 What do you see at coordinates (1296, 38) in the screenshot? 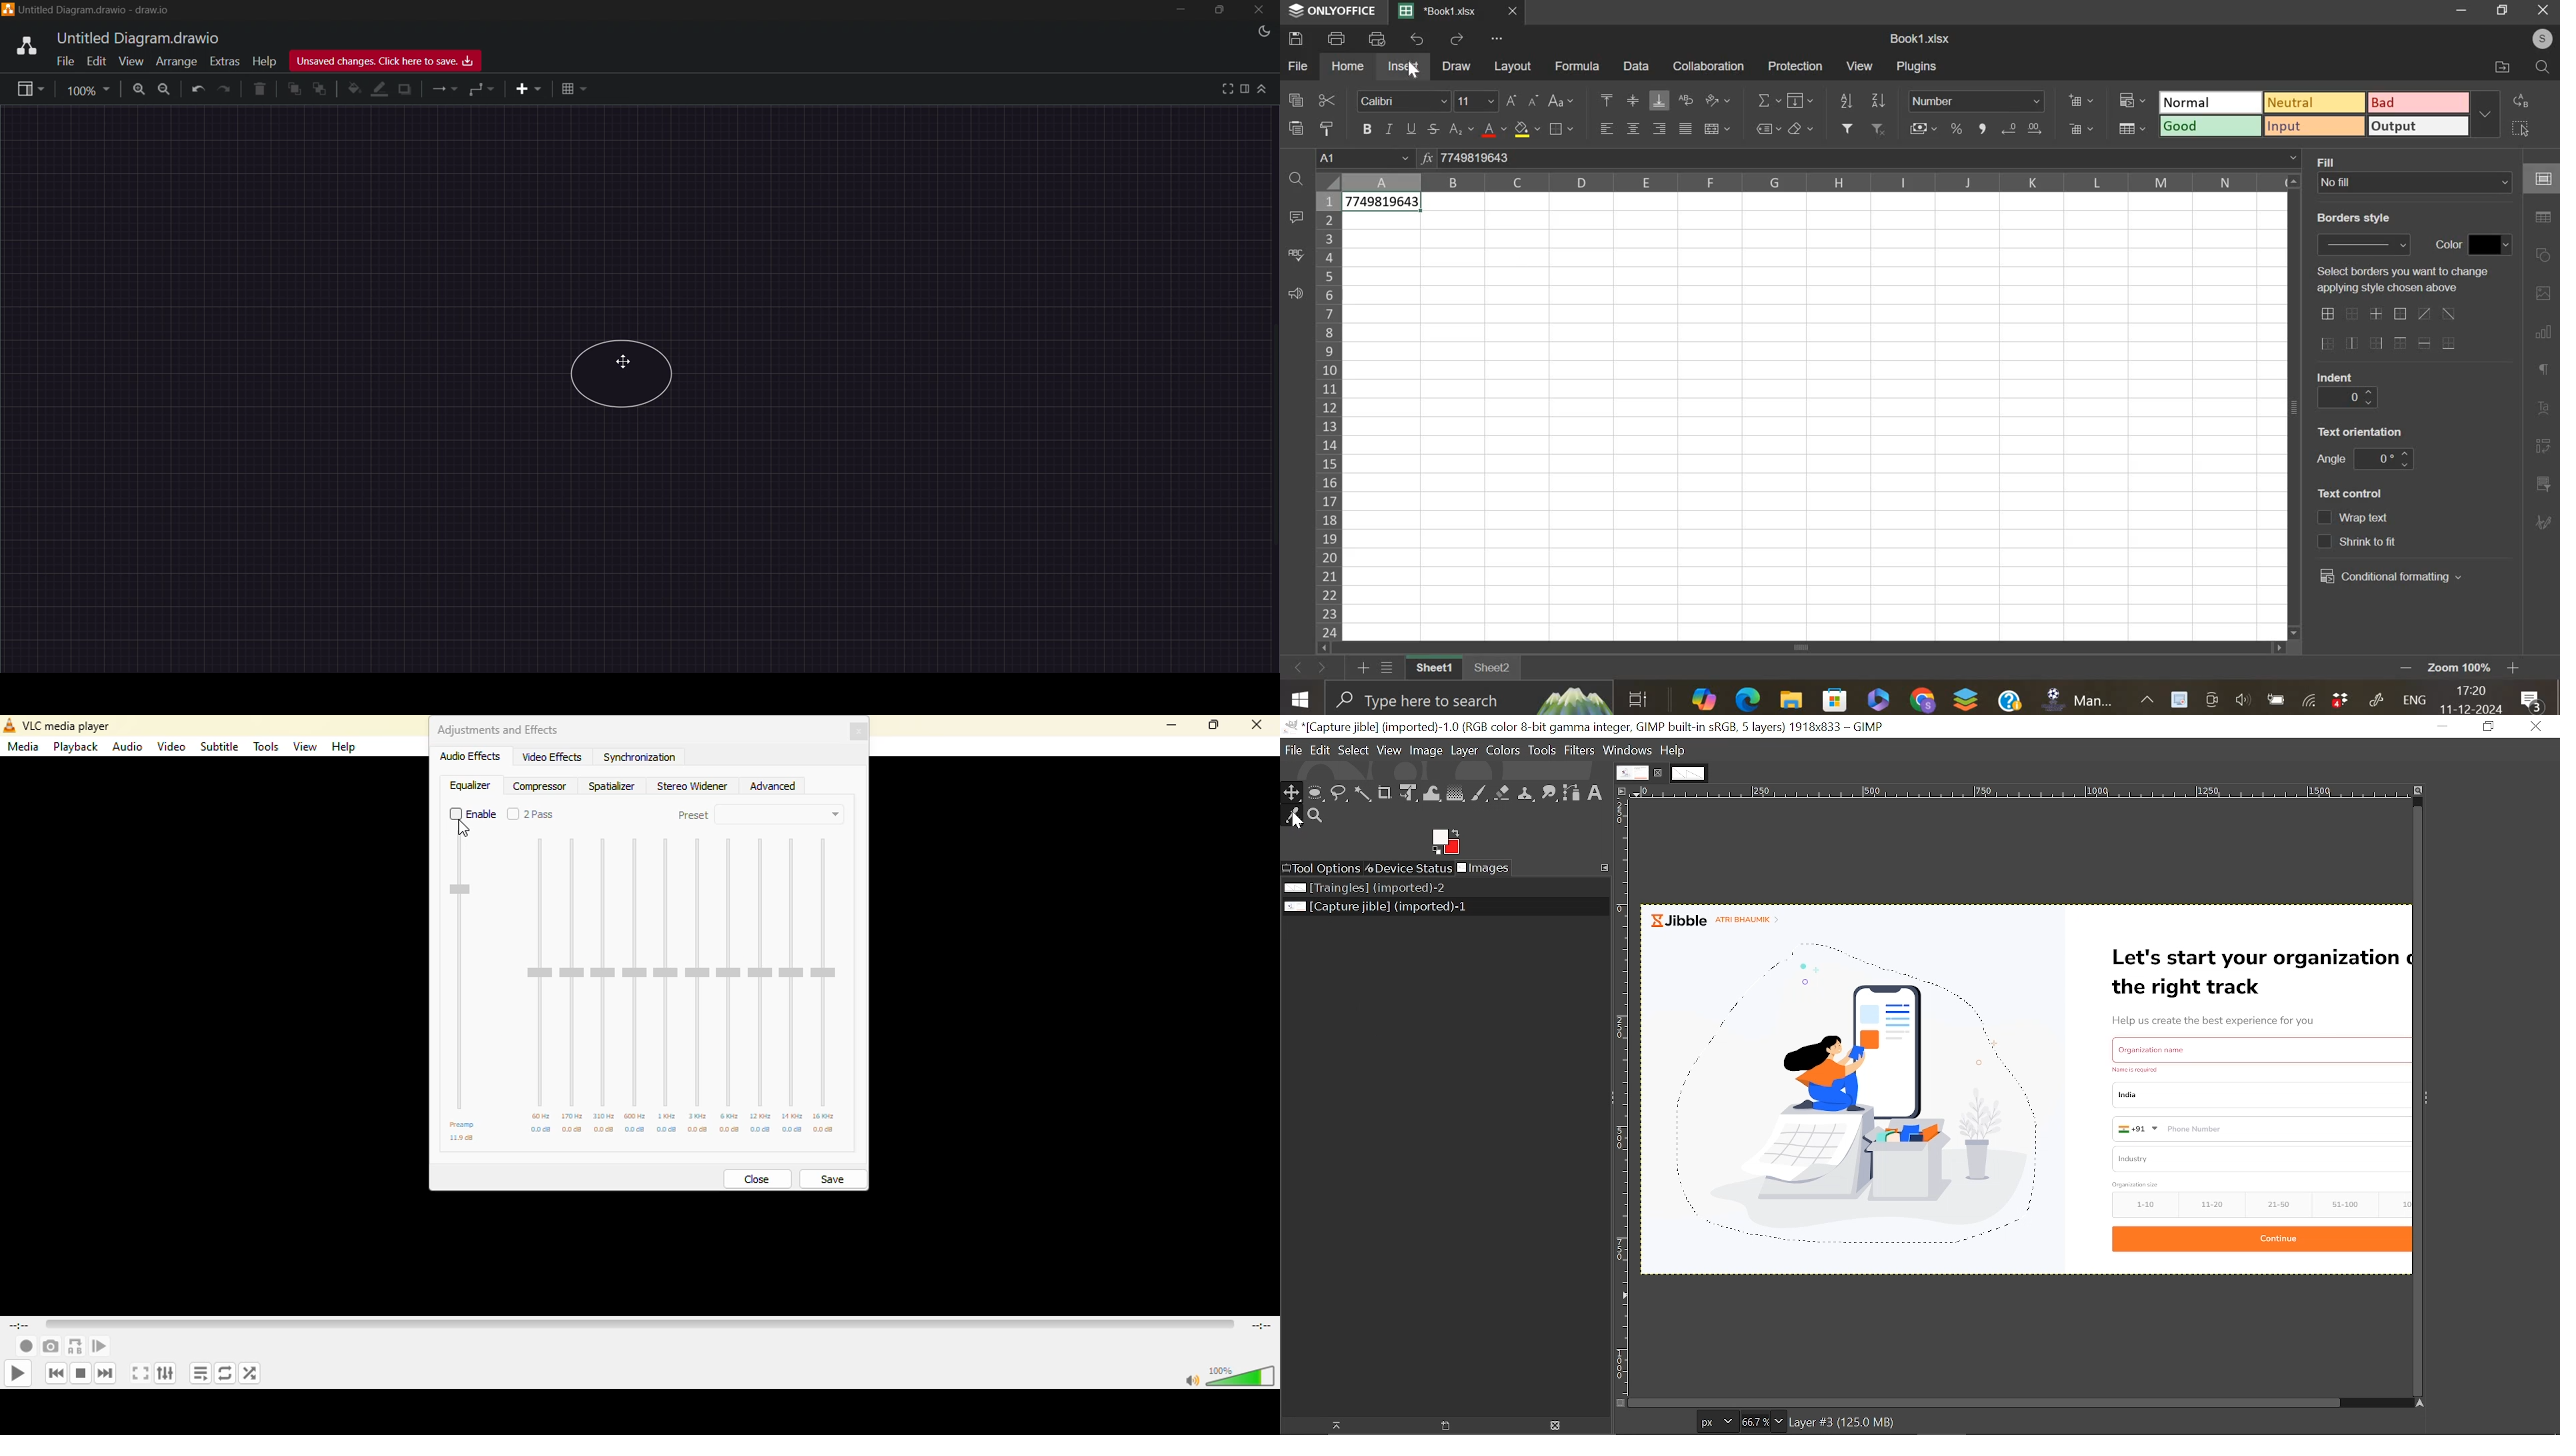
I see `save` at bounding box center [1296, 38].